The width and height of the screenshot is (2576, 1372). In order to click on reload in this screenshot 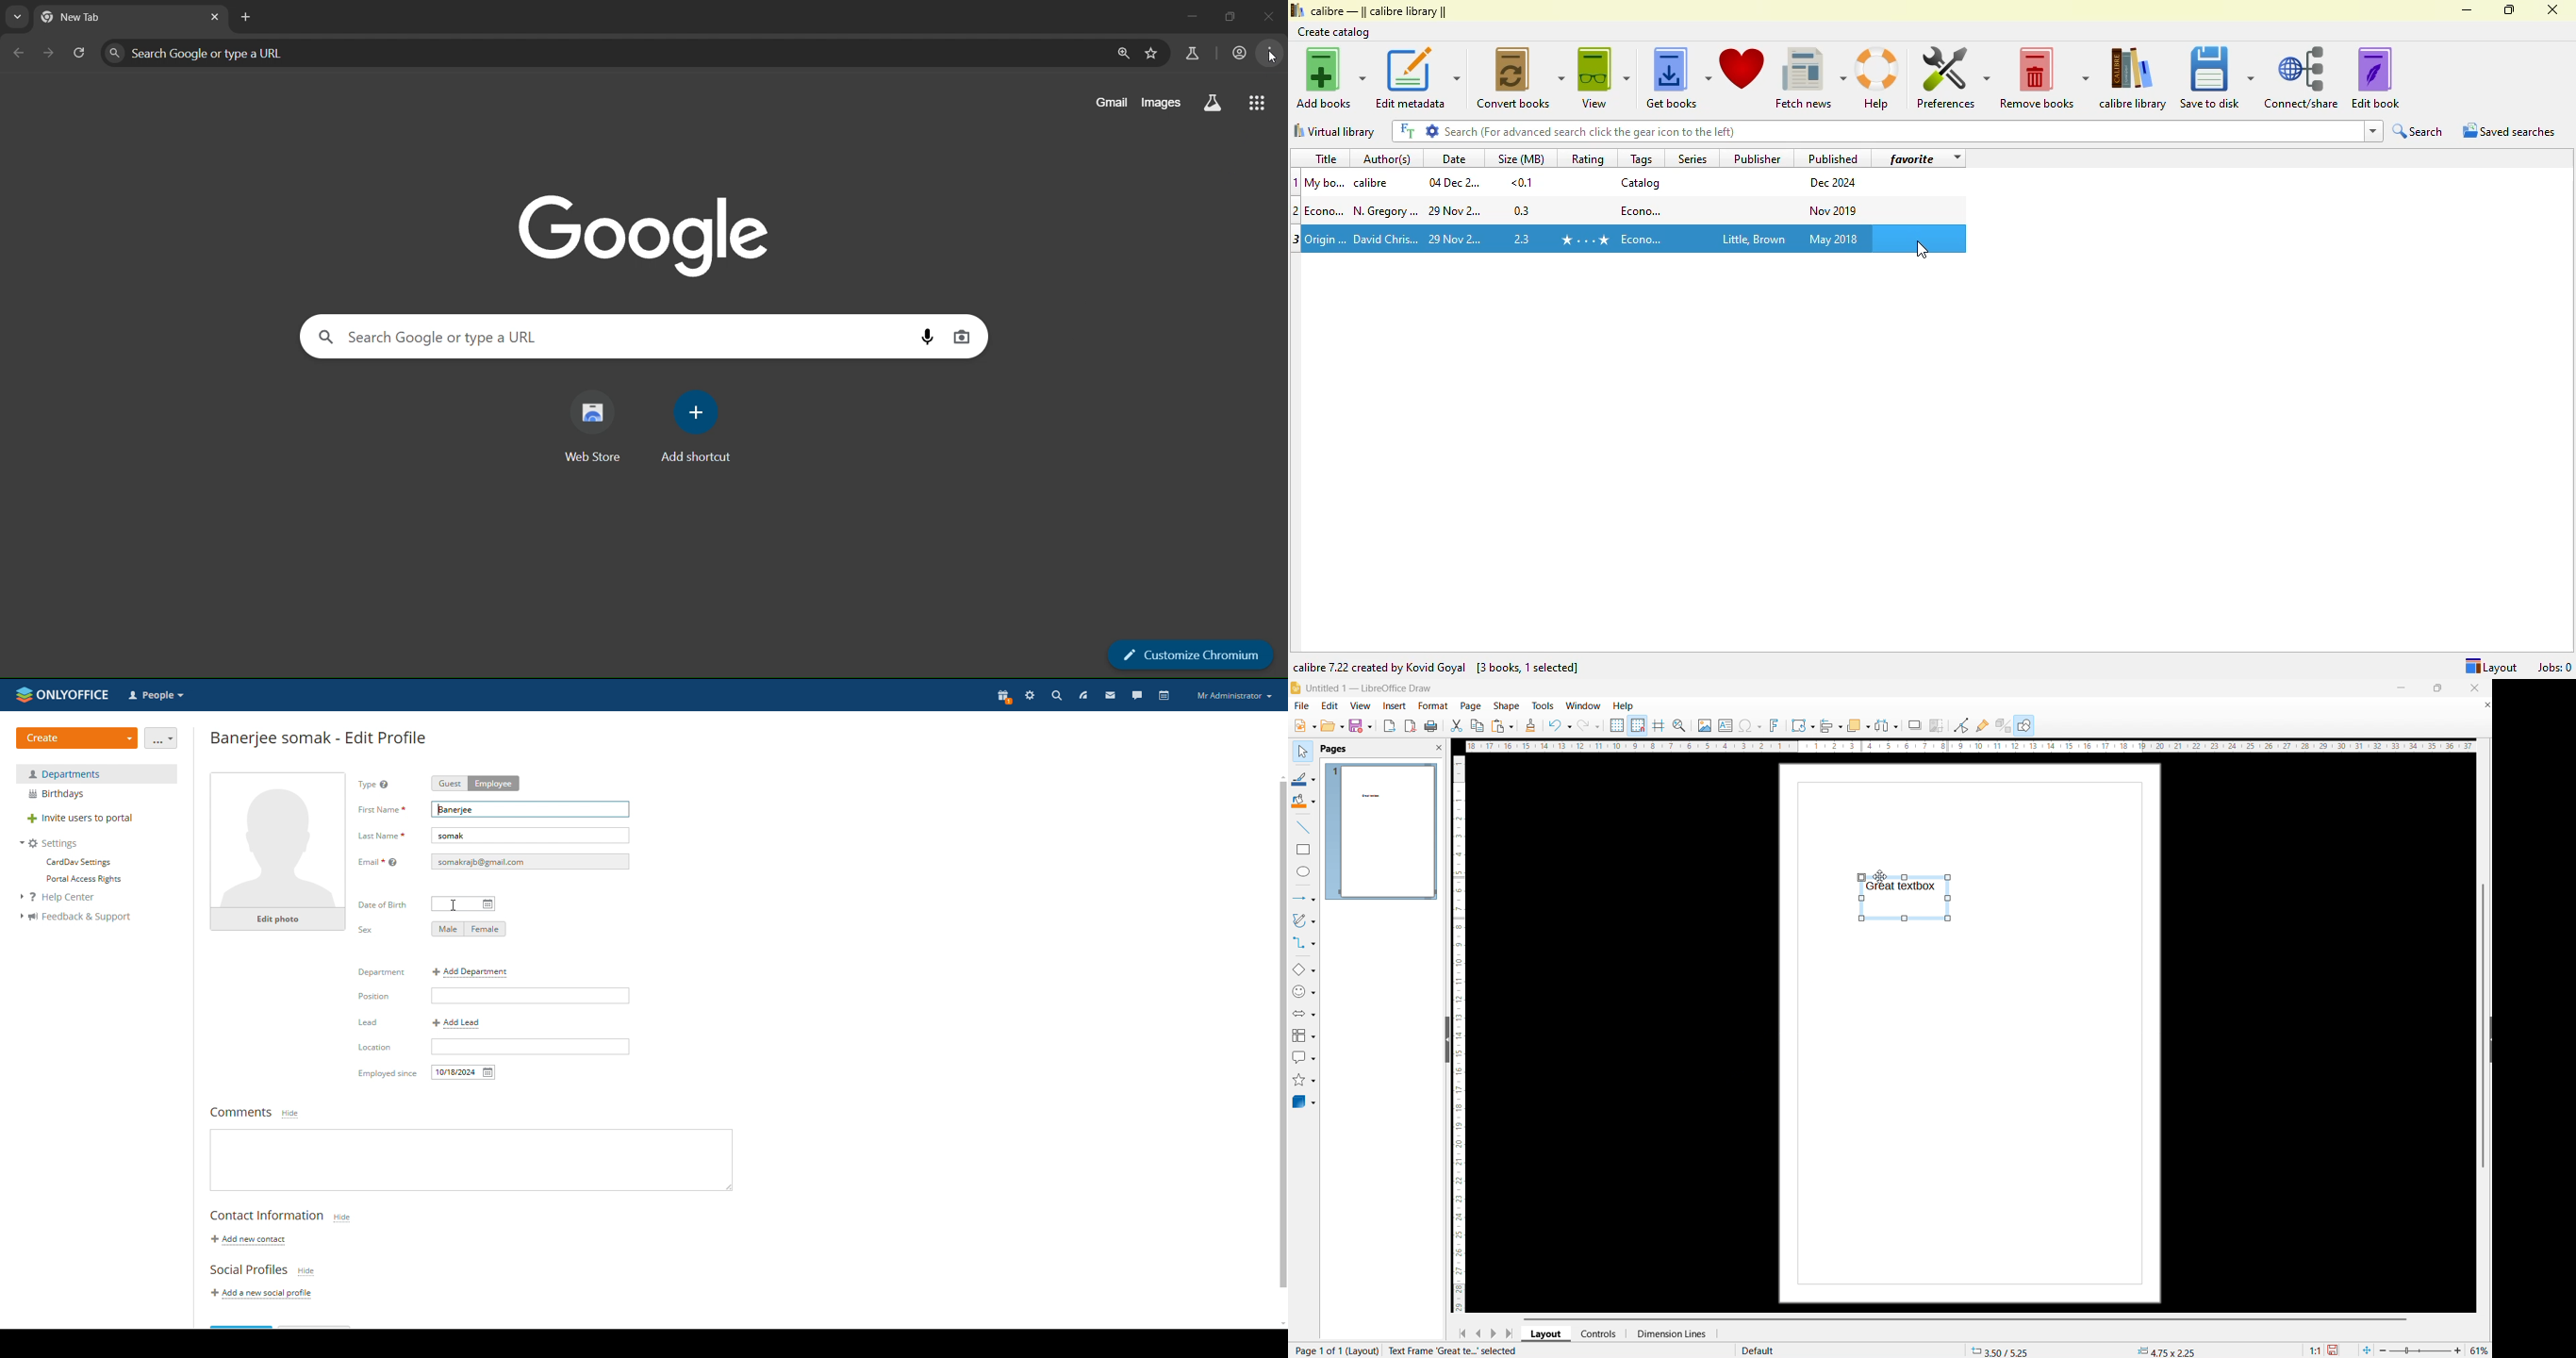, I will do `click(83, 52)`.